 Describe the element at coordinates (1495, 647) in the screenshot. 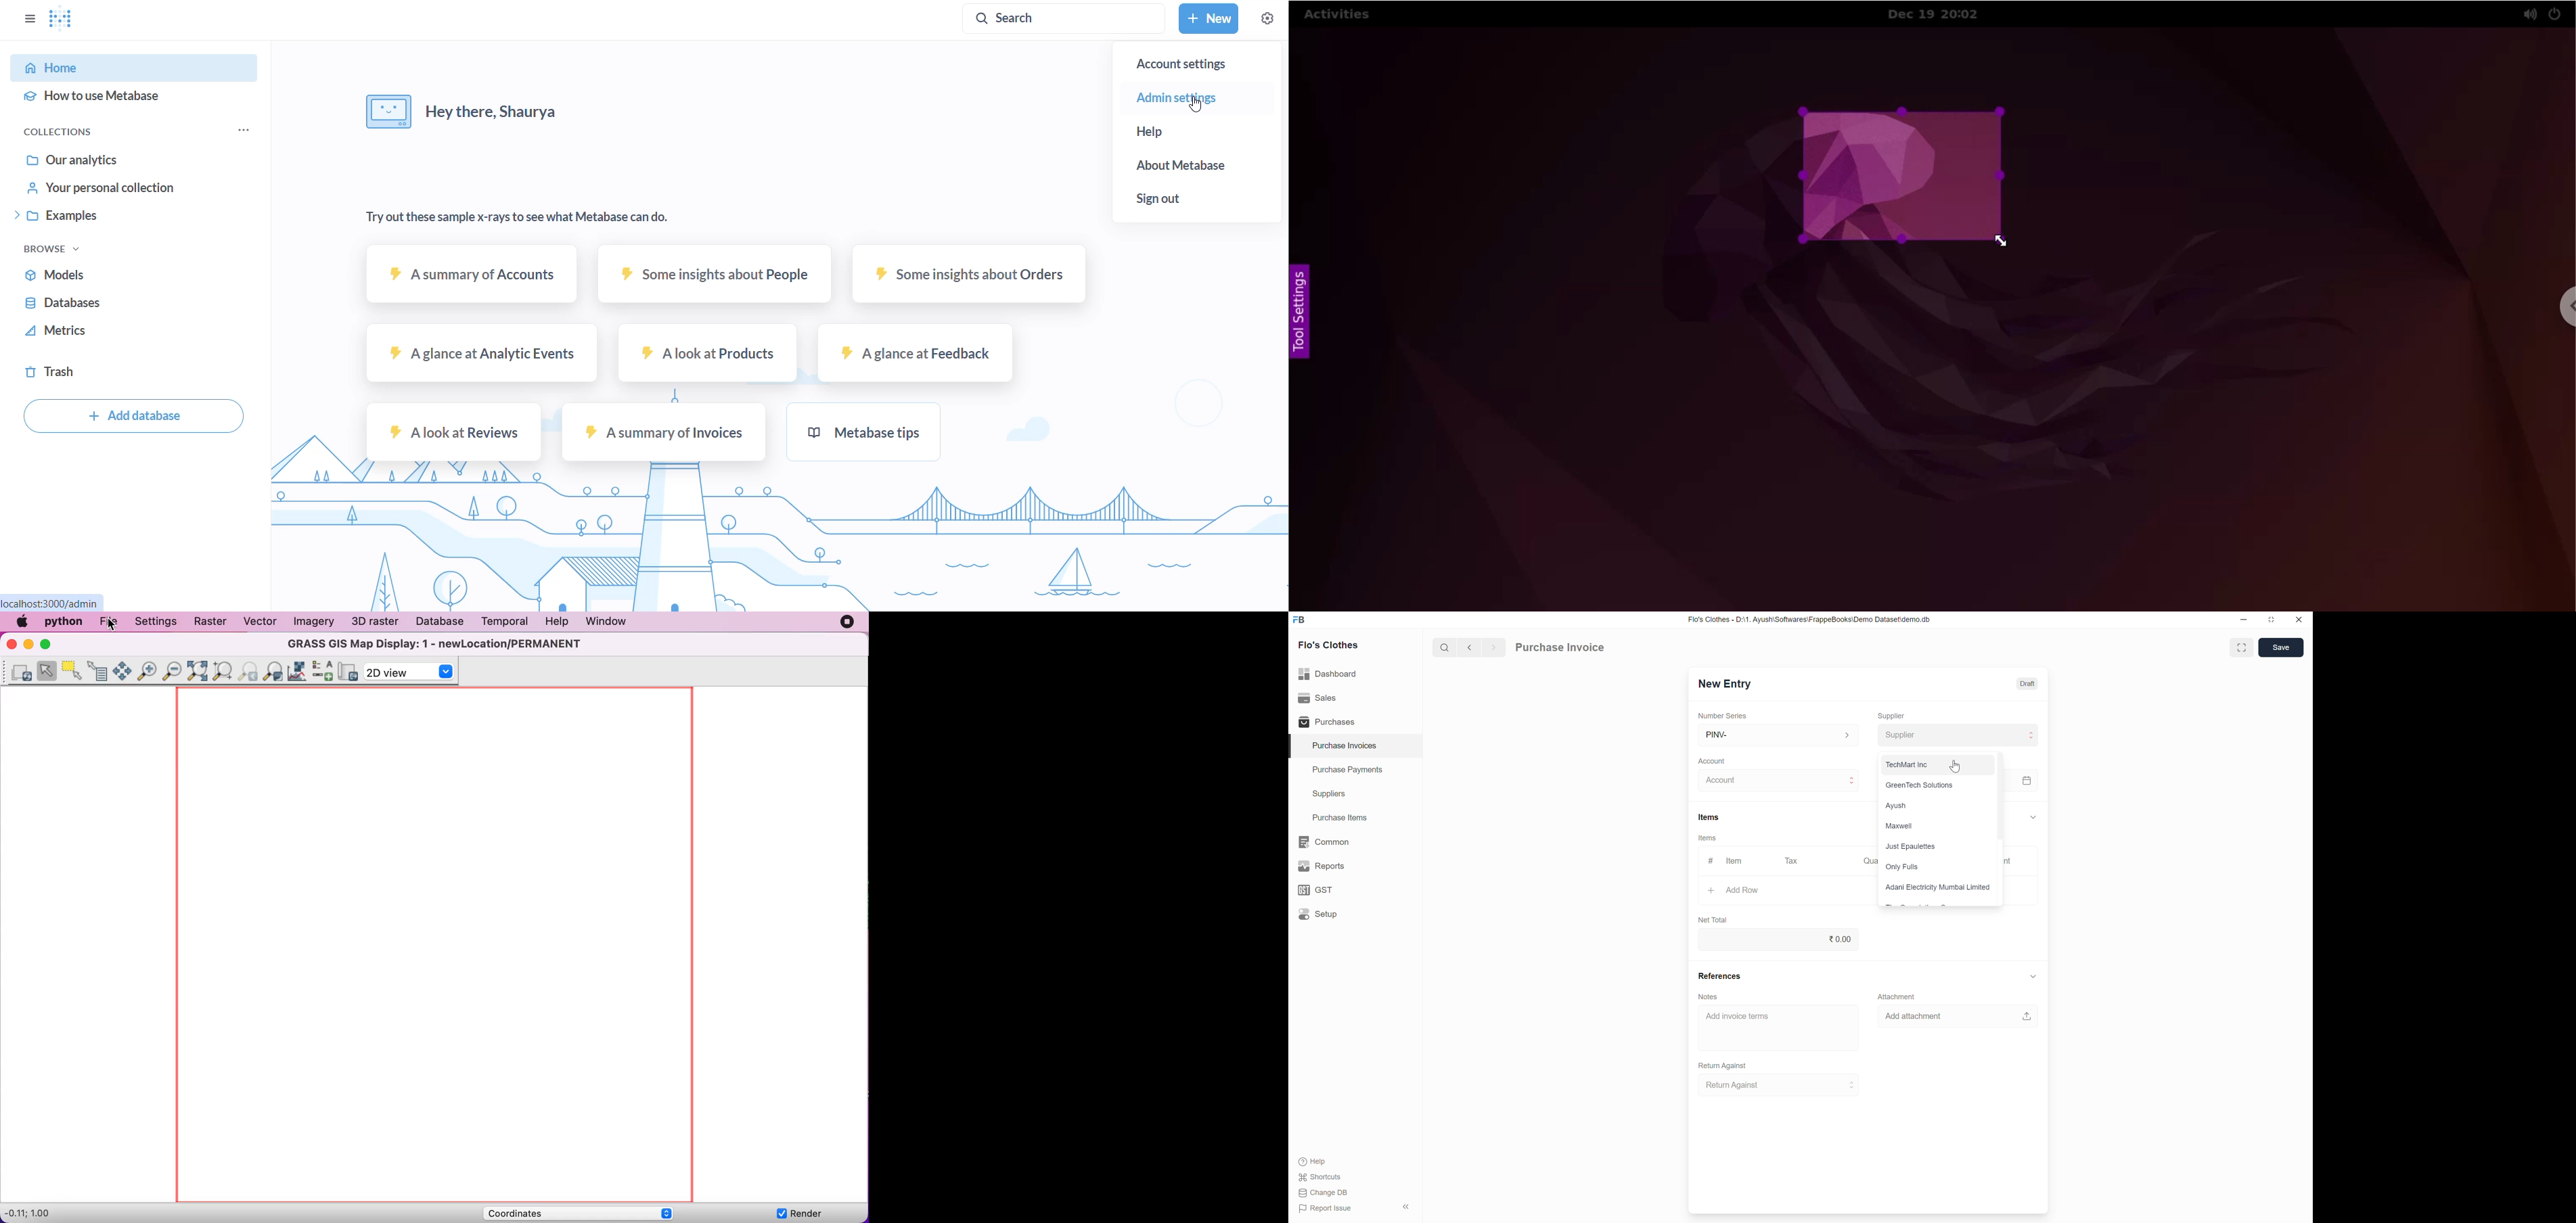

I see `next` at that location.